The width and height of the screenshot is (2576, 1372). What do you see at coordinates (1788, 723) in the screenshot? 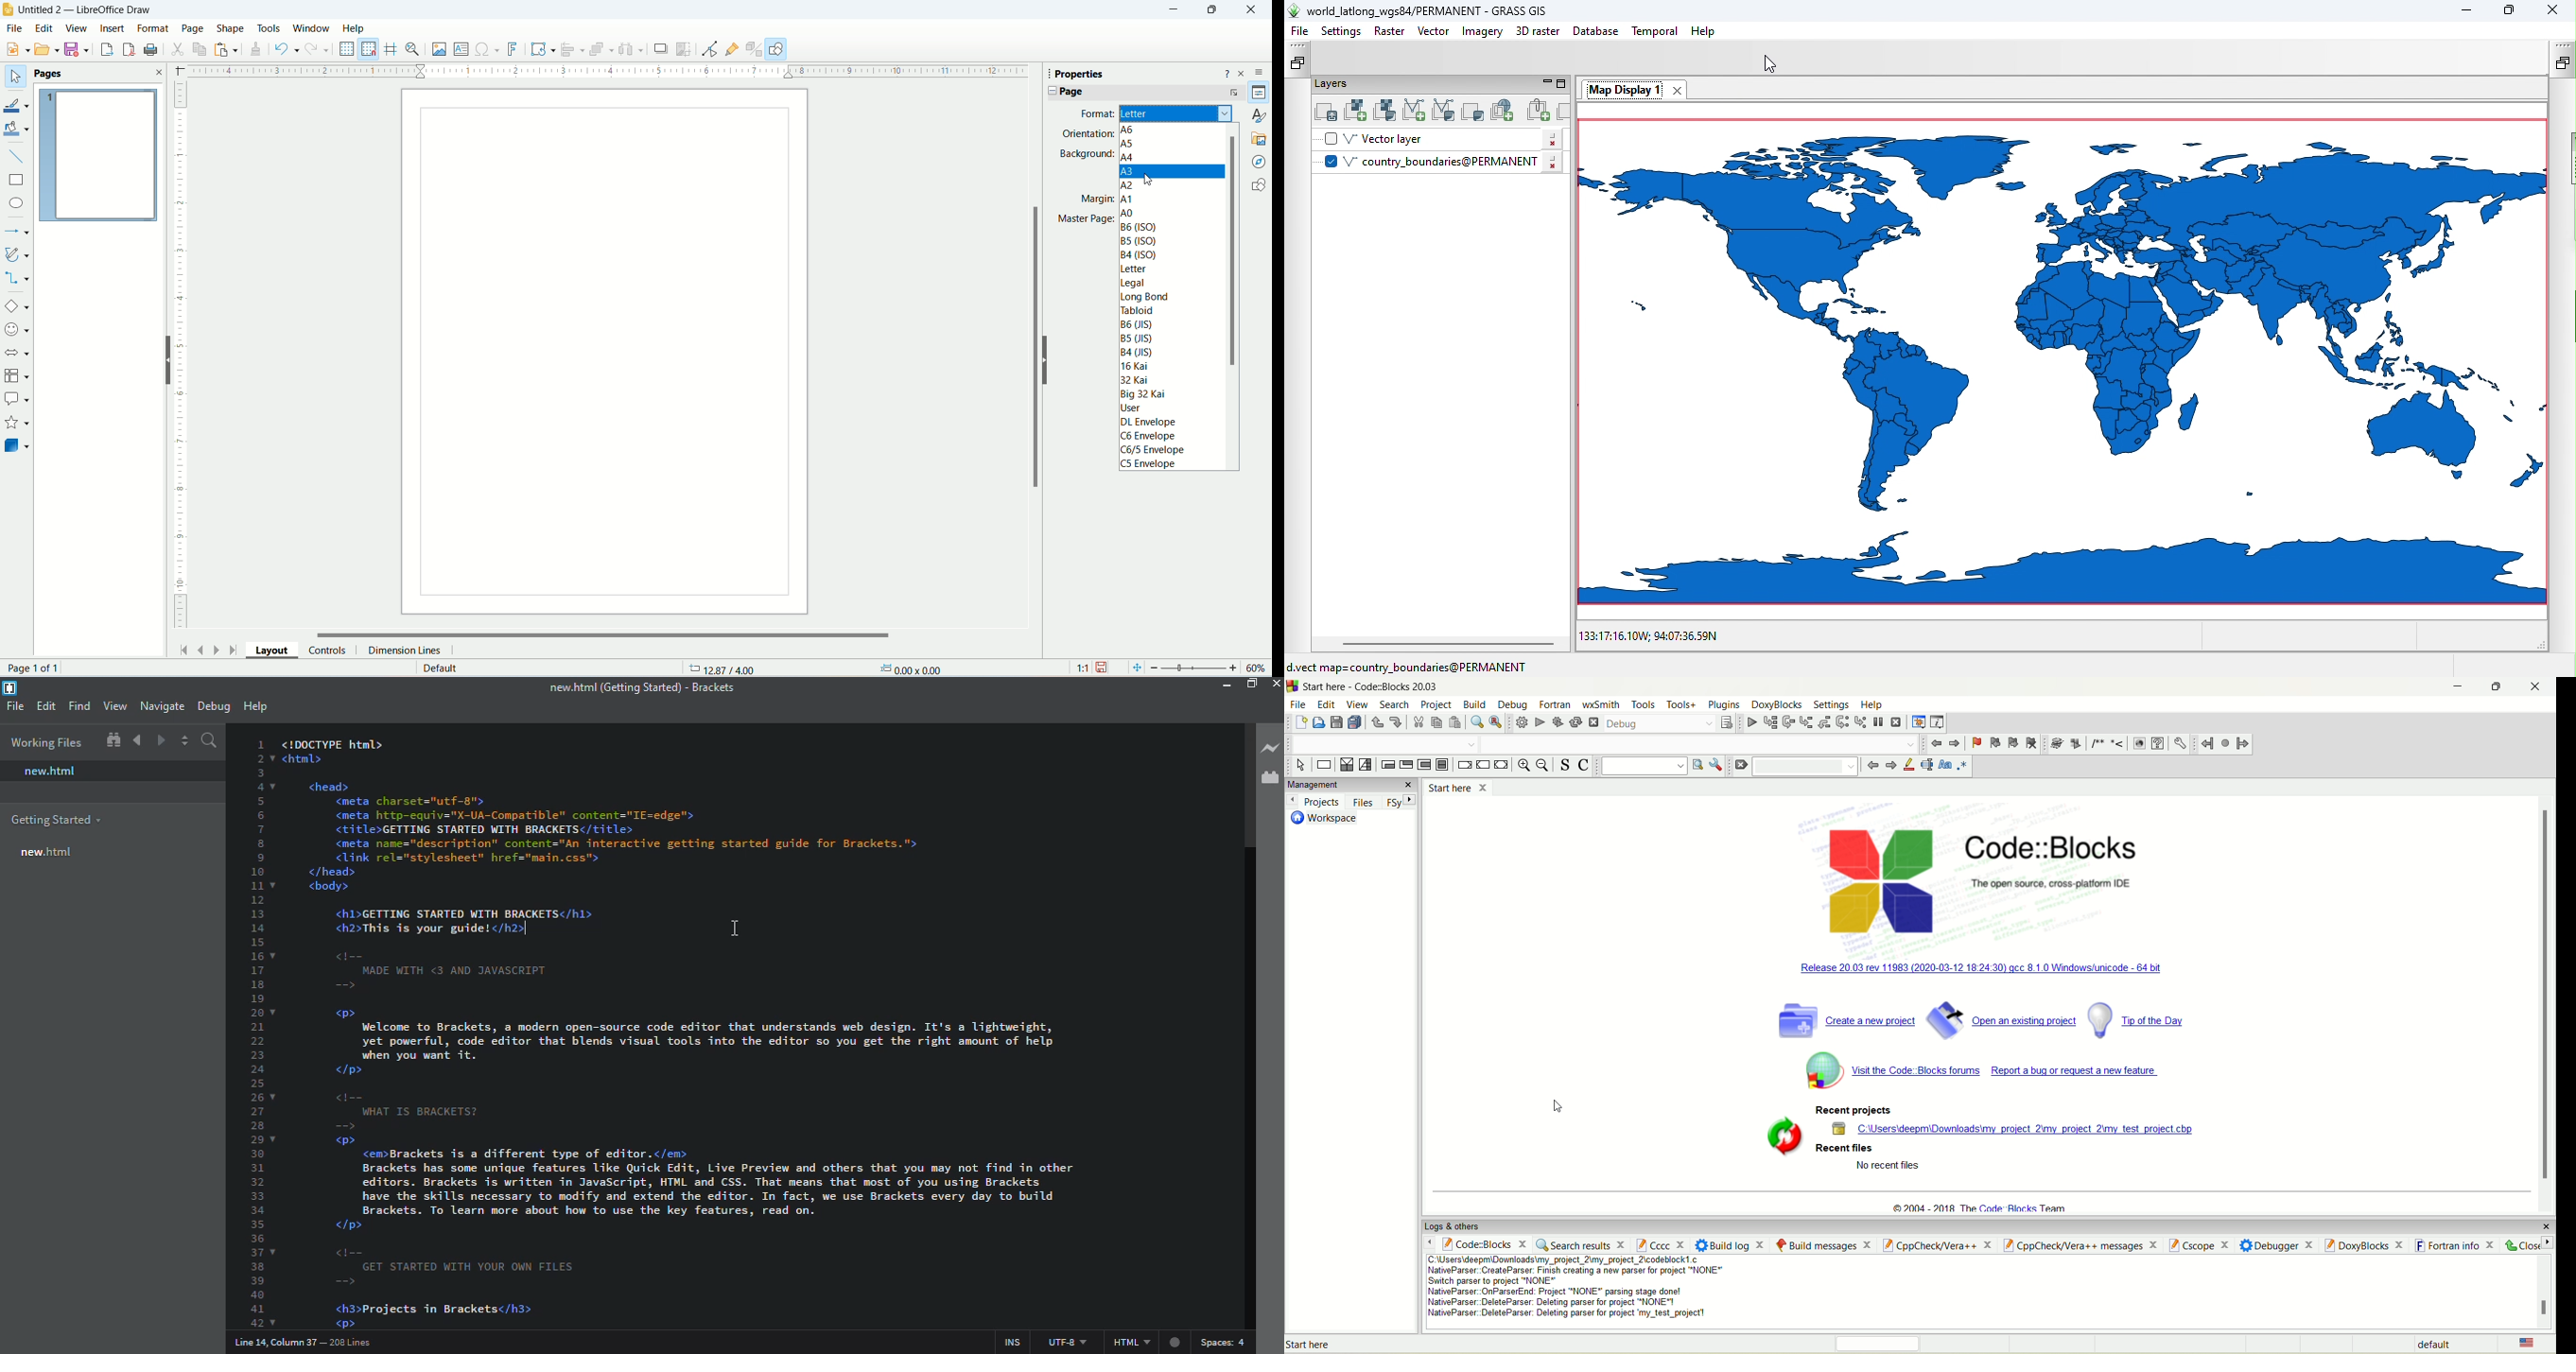
I see `next line` at bounding box center [1788, 723].